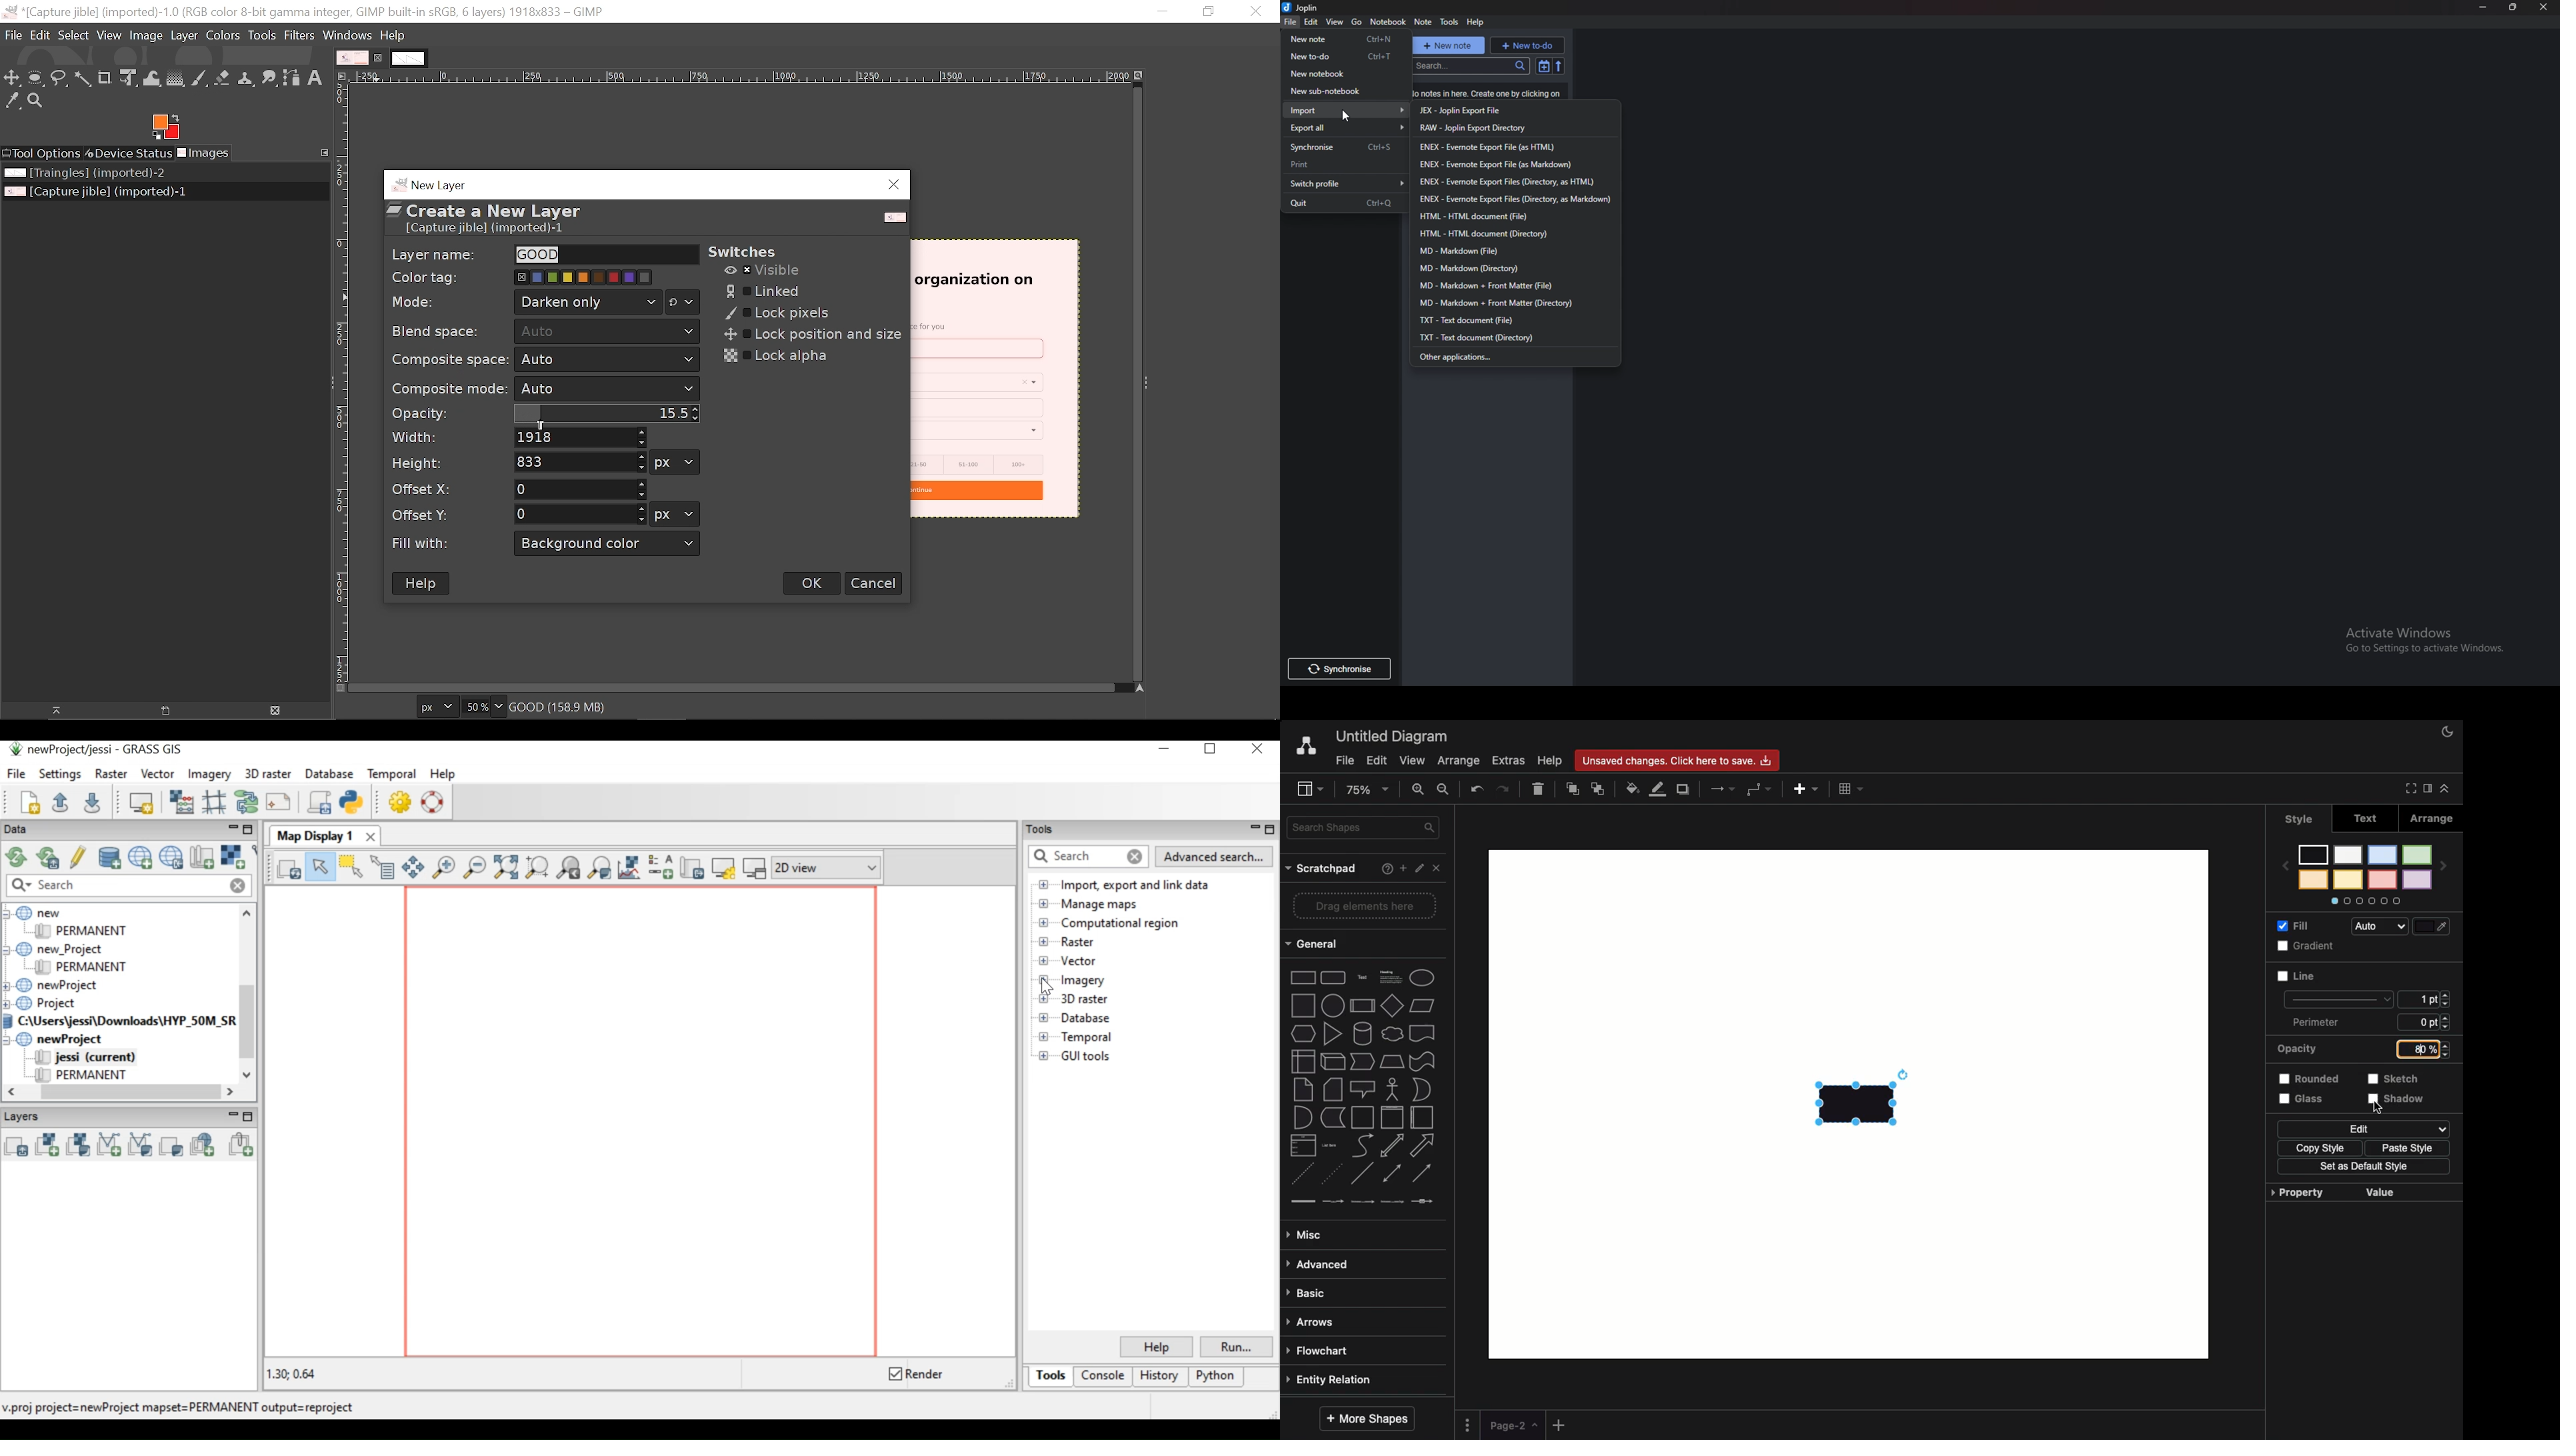  Describe the element at coordinates (1485, 94) in the screenshot. I see `Info` at that location.